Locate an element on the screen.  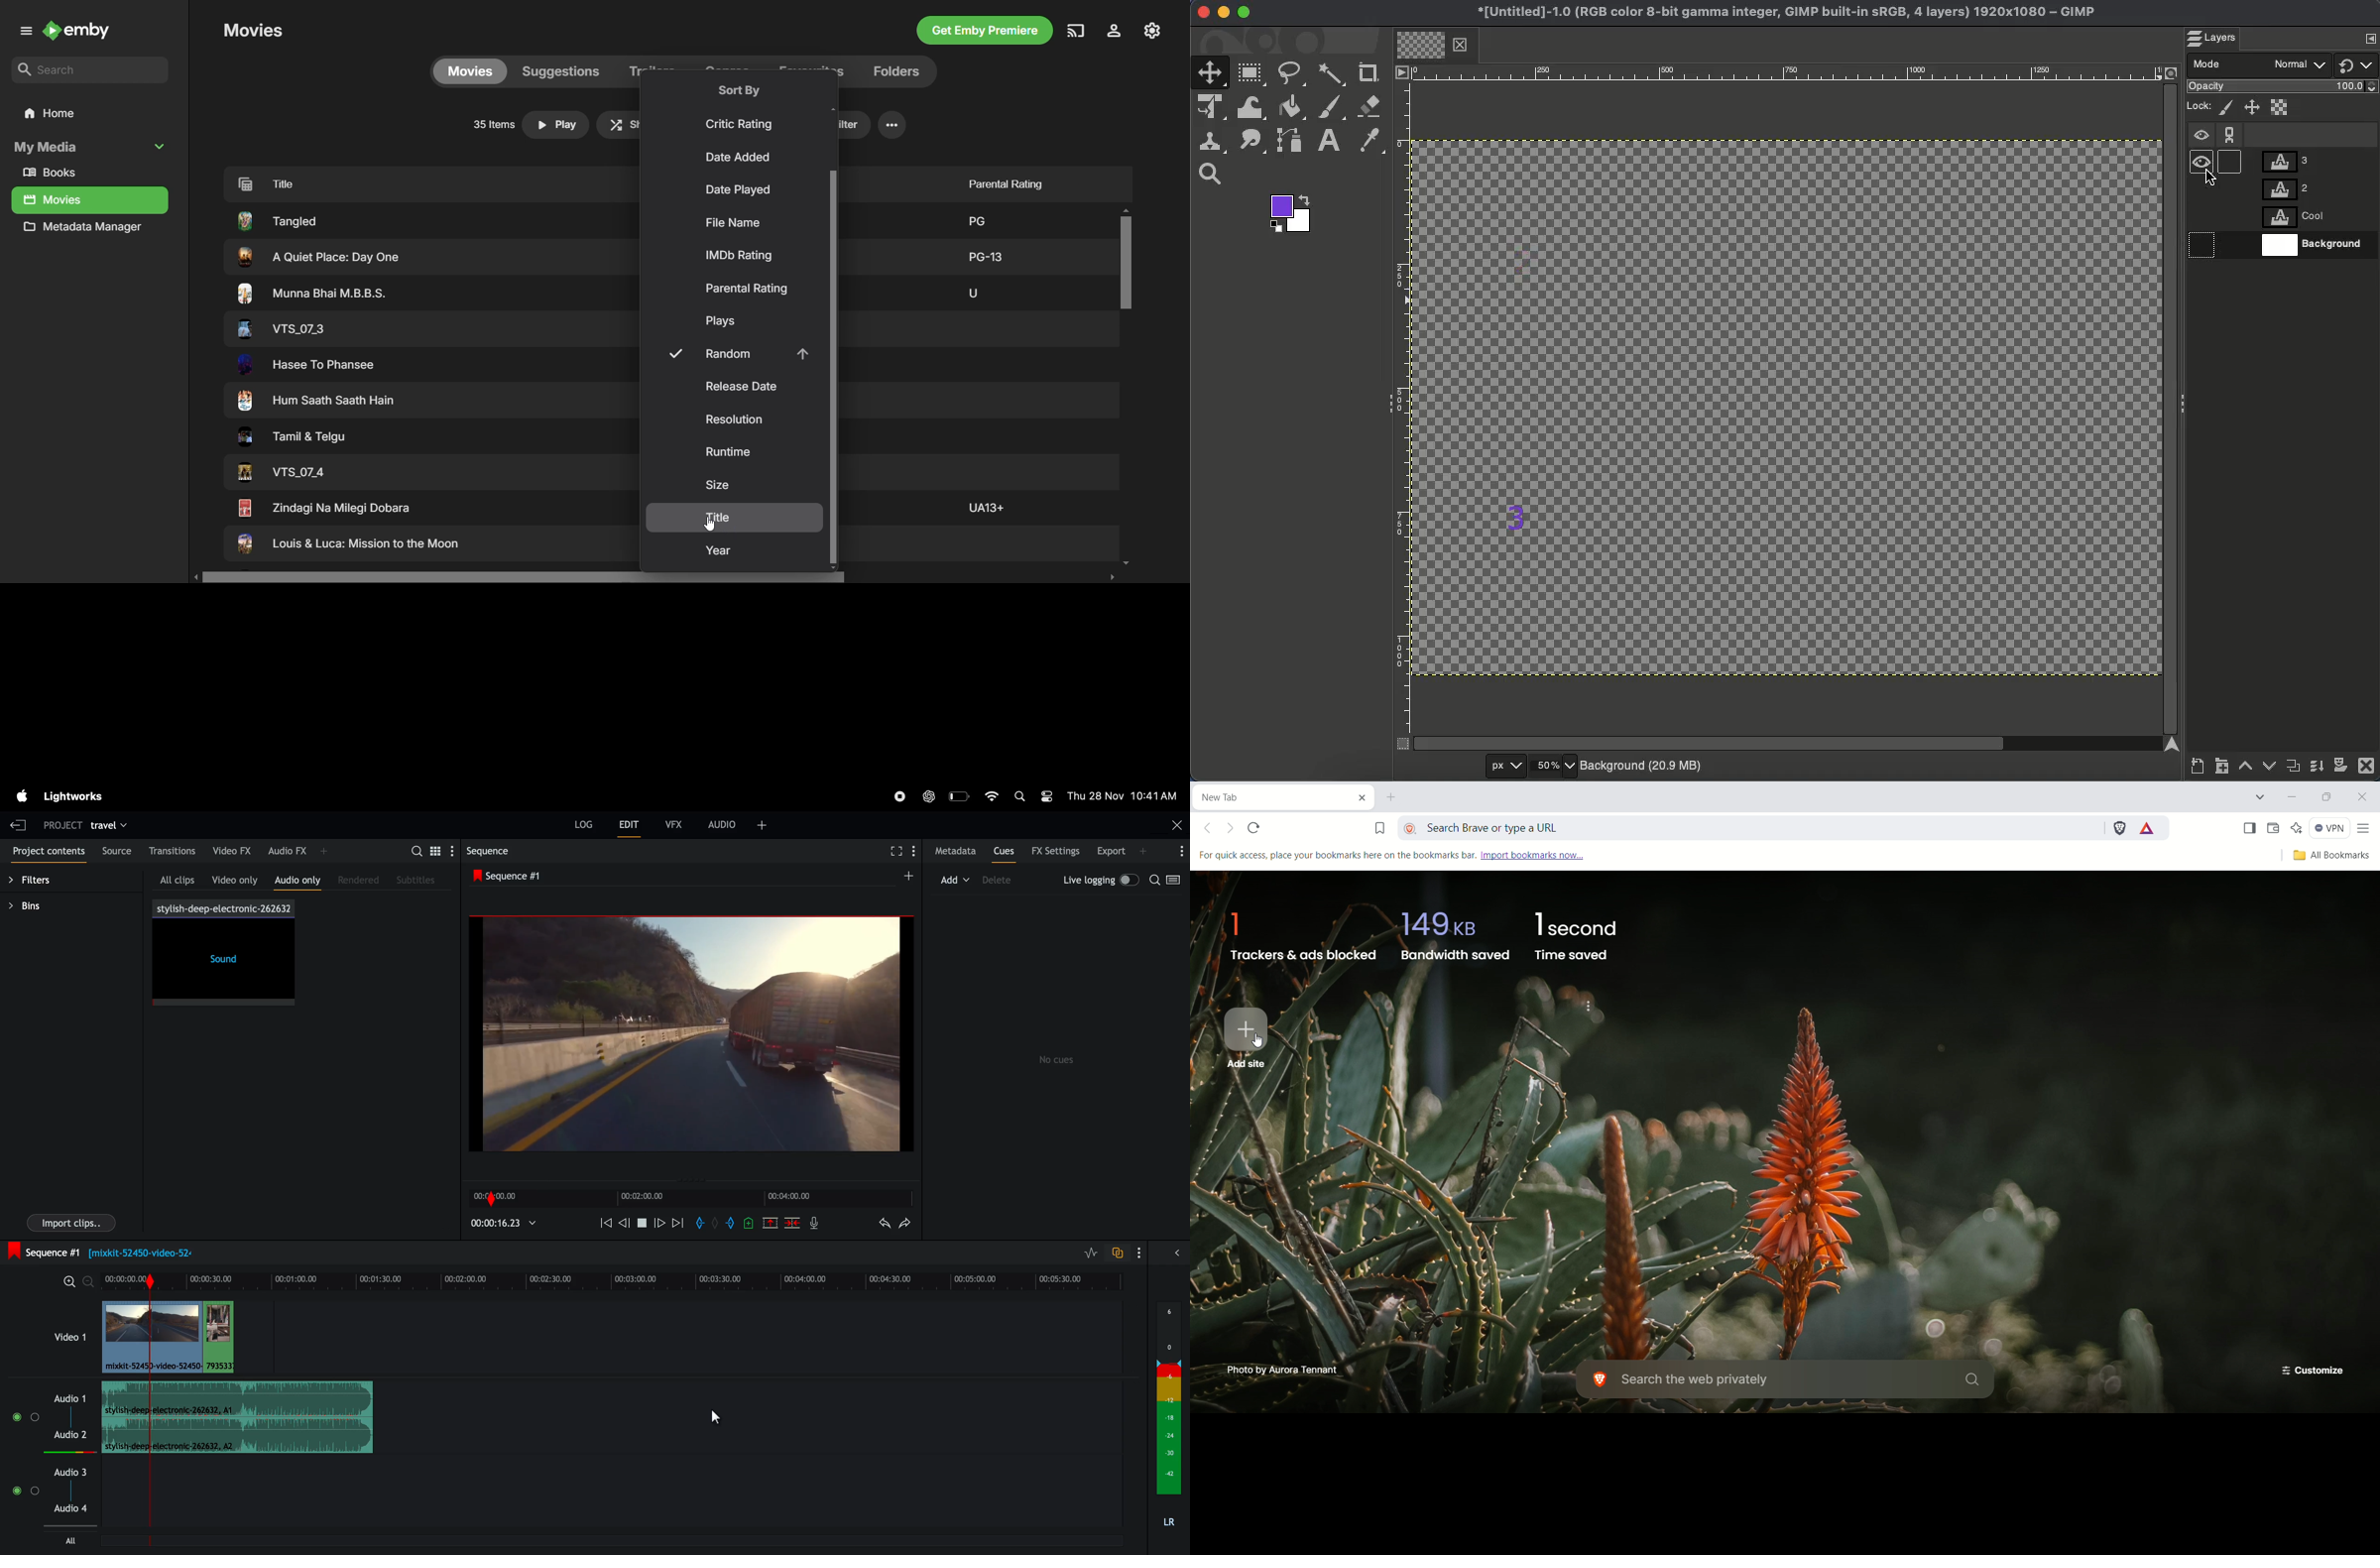
Layers is located at coordinates (2314, 203).